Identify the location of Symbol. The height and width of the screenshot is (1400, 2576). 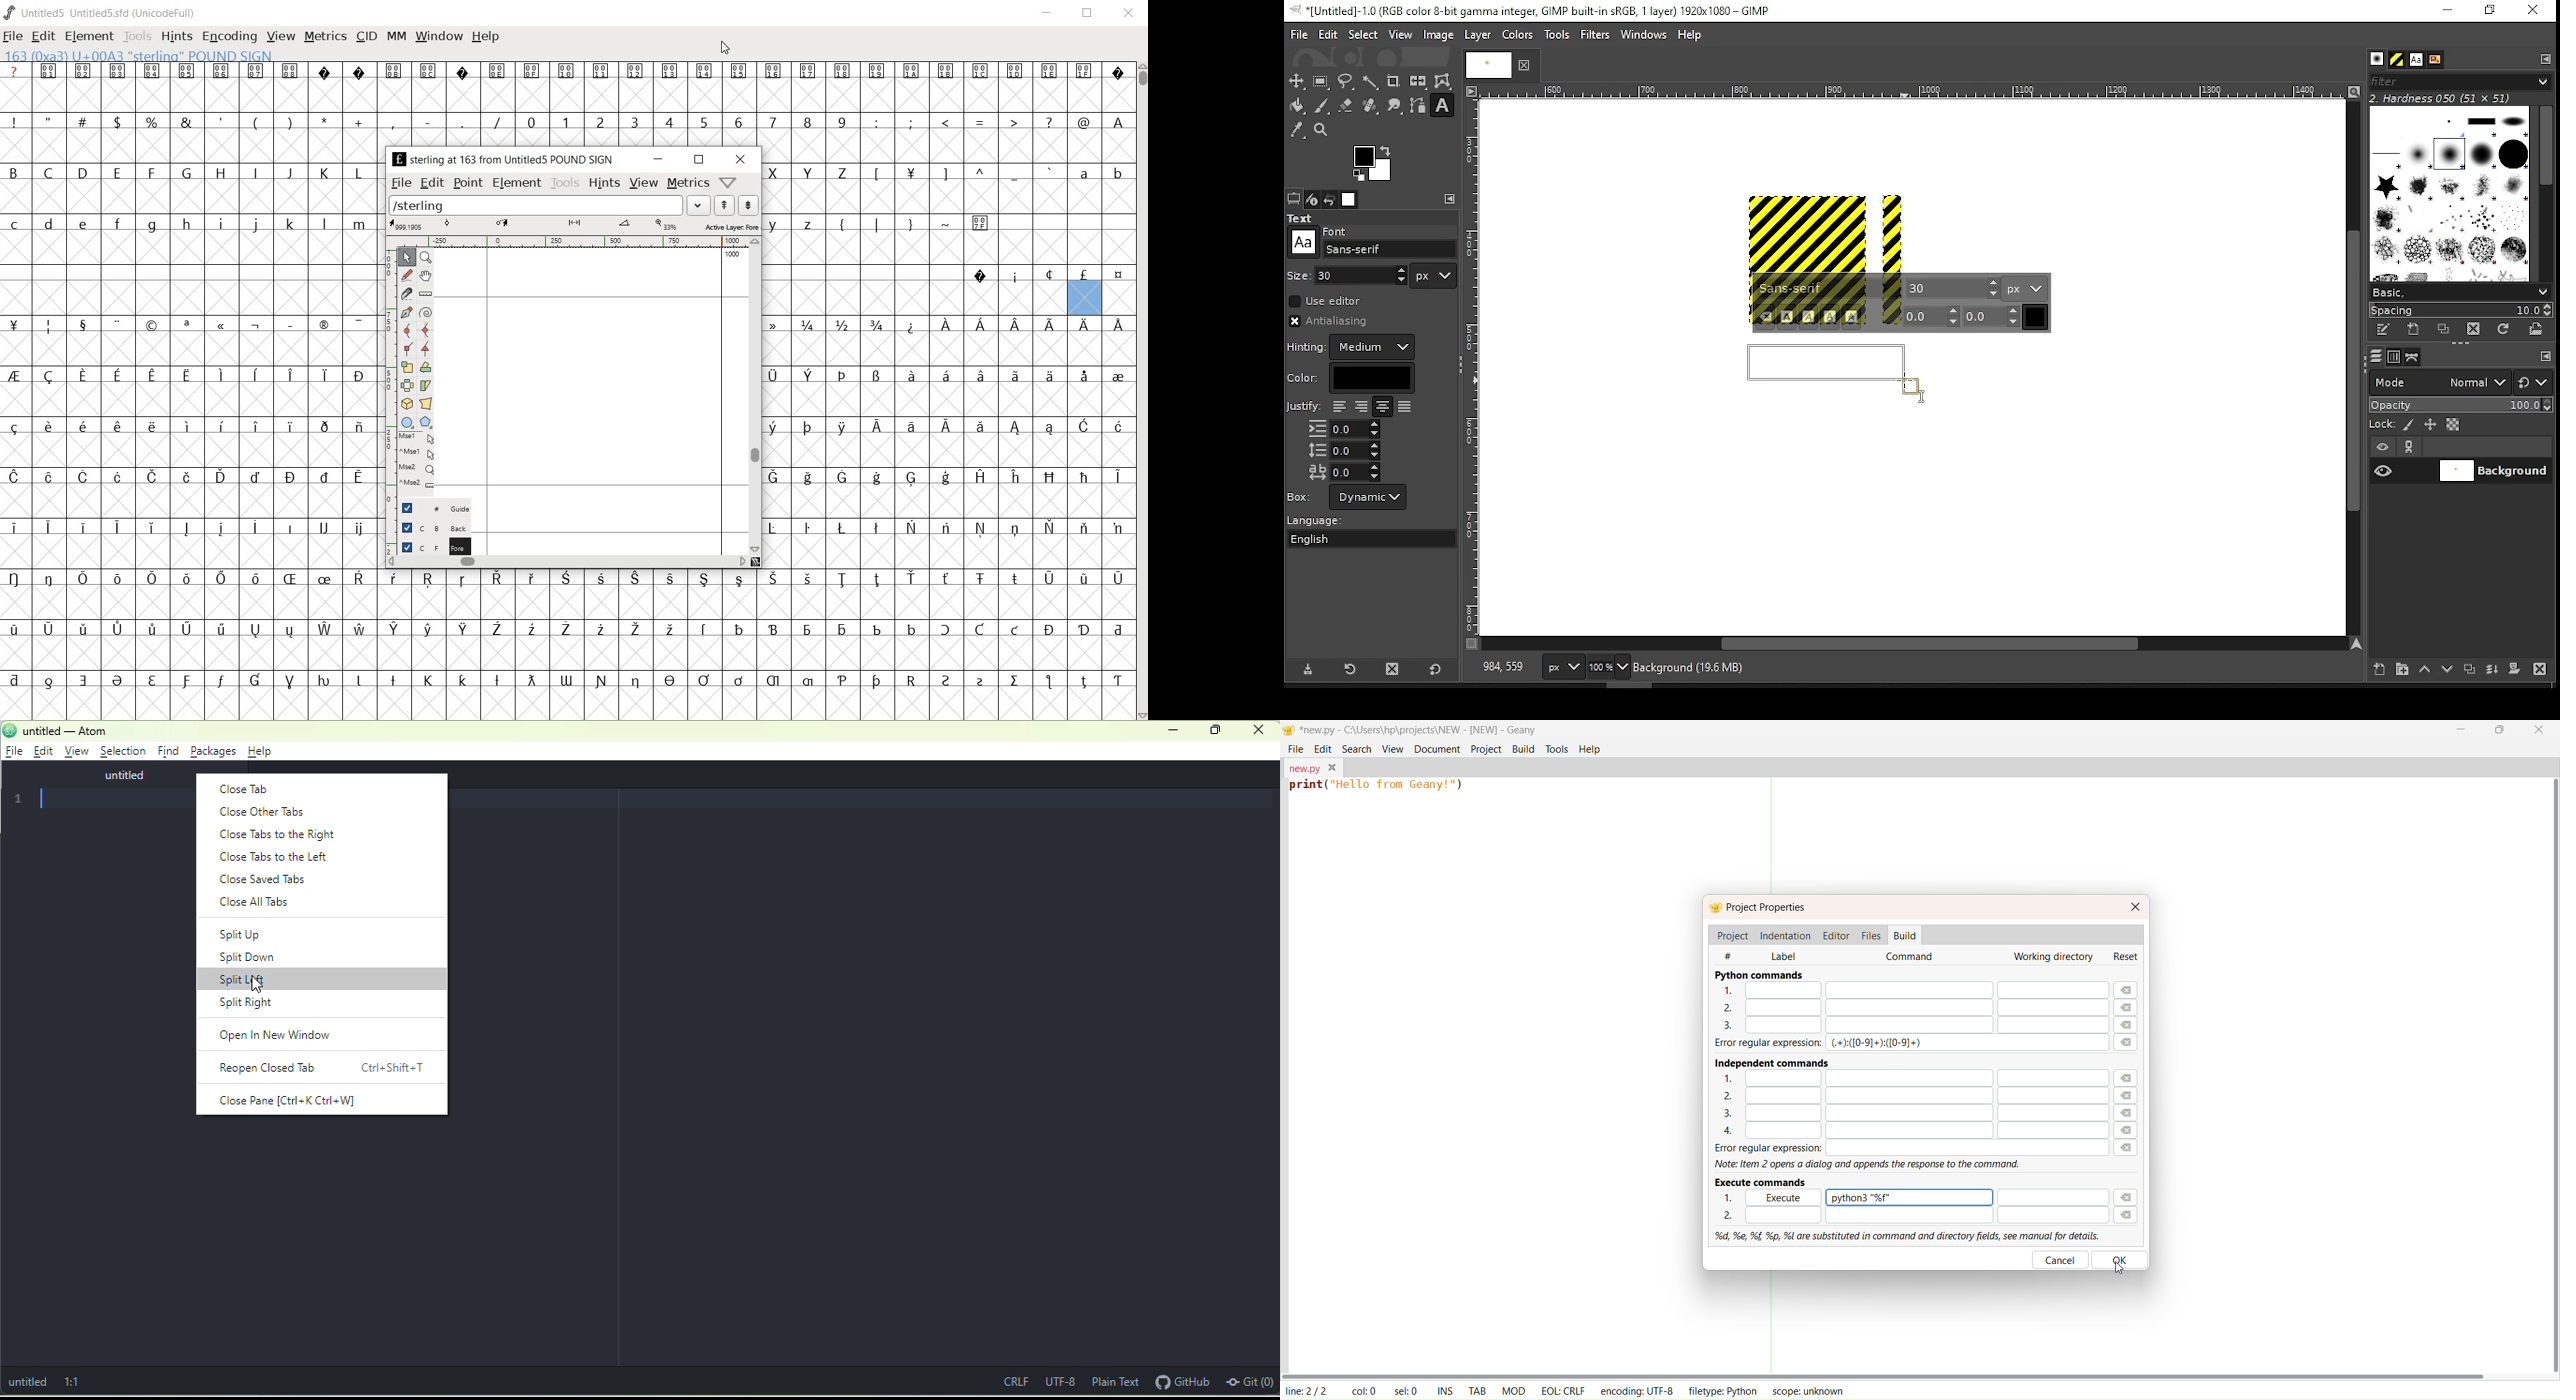
(779, 324).